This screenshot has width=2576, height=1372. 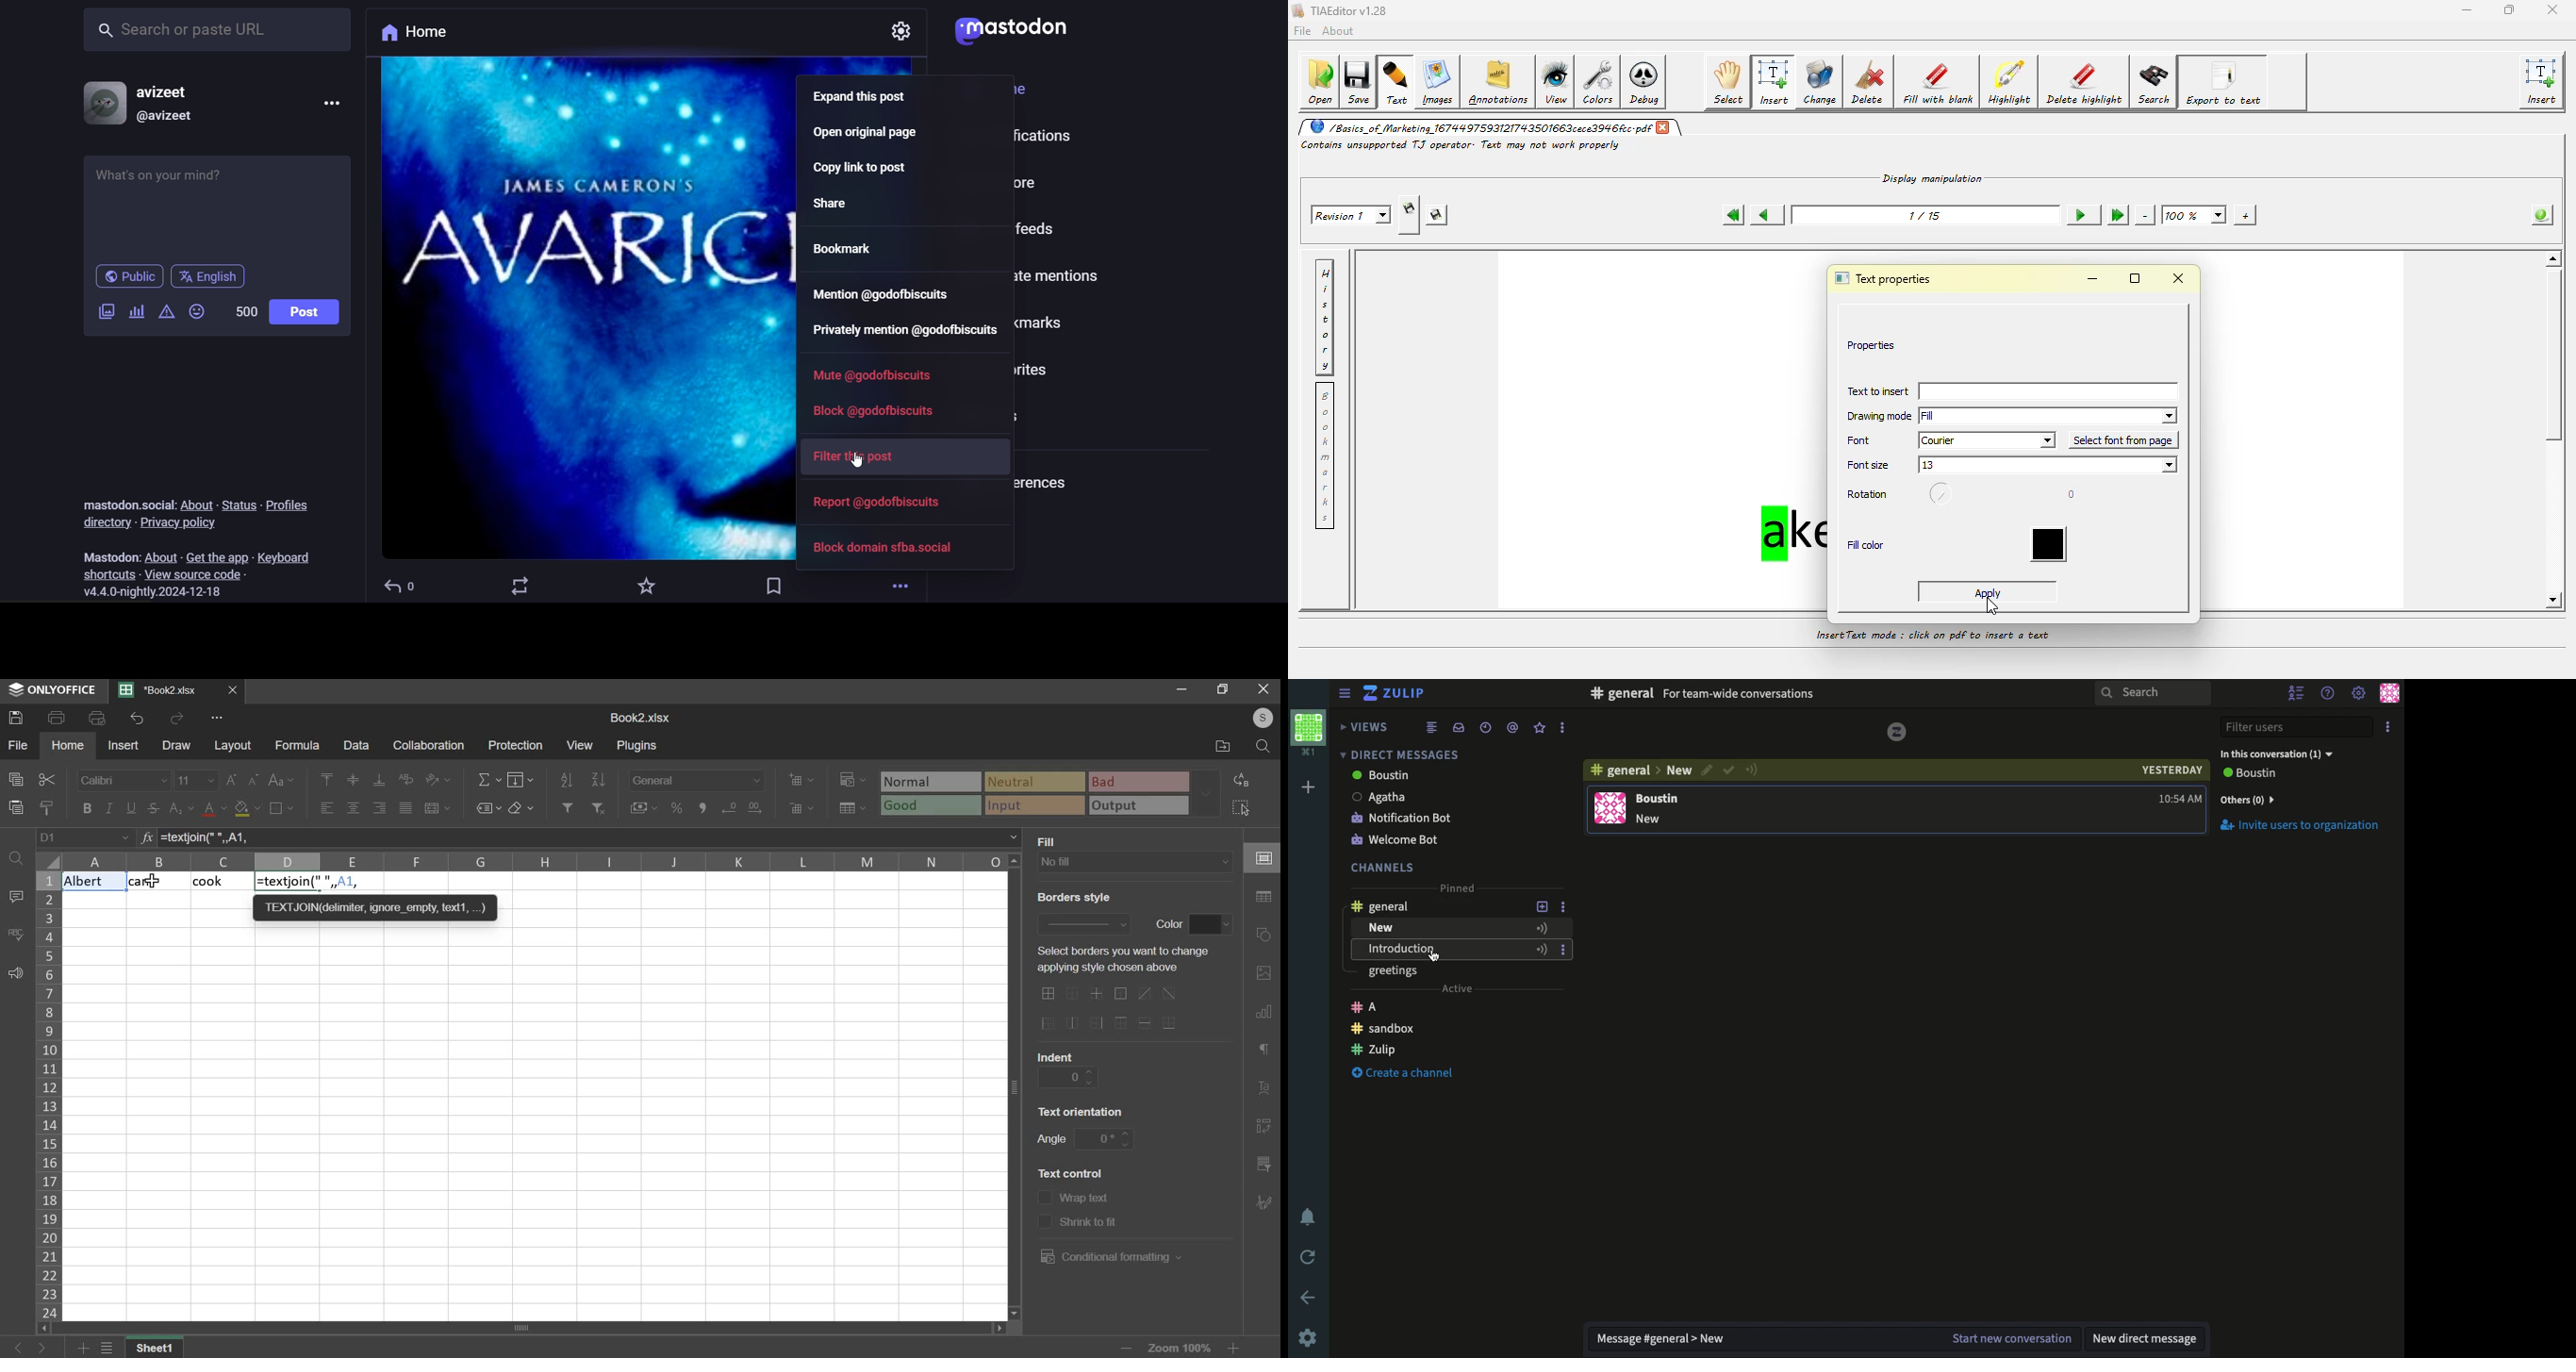 What do you see at coordinates (1623, 692) in the screenshot?
I see `#general` at bounding box center [1623, 692].